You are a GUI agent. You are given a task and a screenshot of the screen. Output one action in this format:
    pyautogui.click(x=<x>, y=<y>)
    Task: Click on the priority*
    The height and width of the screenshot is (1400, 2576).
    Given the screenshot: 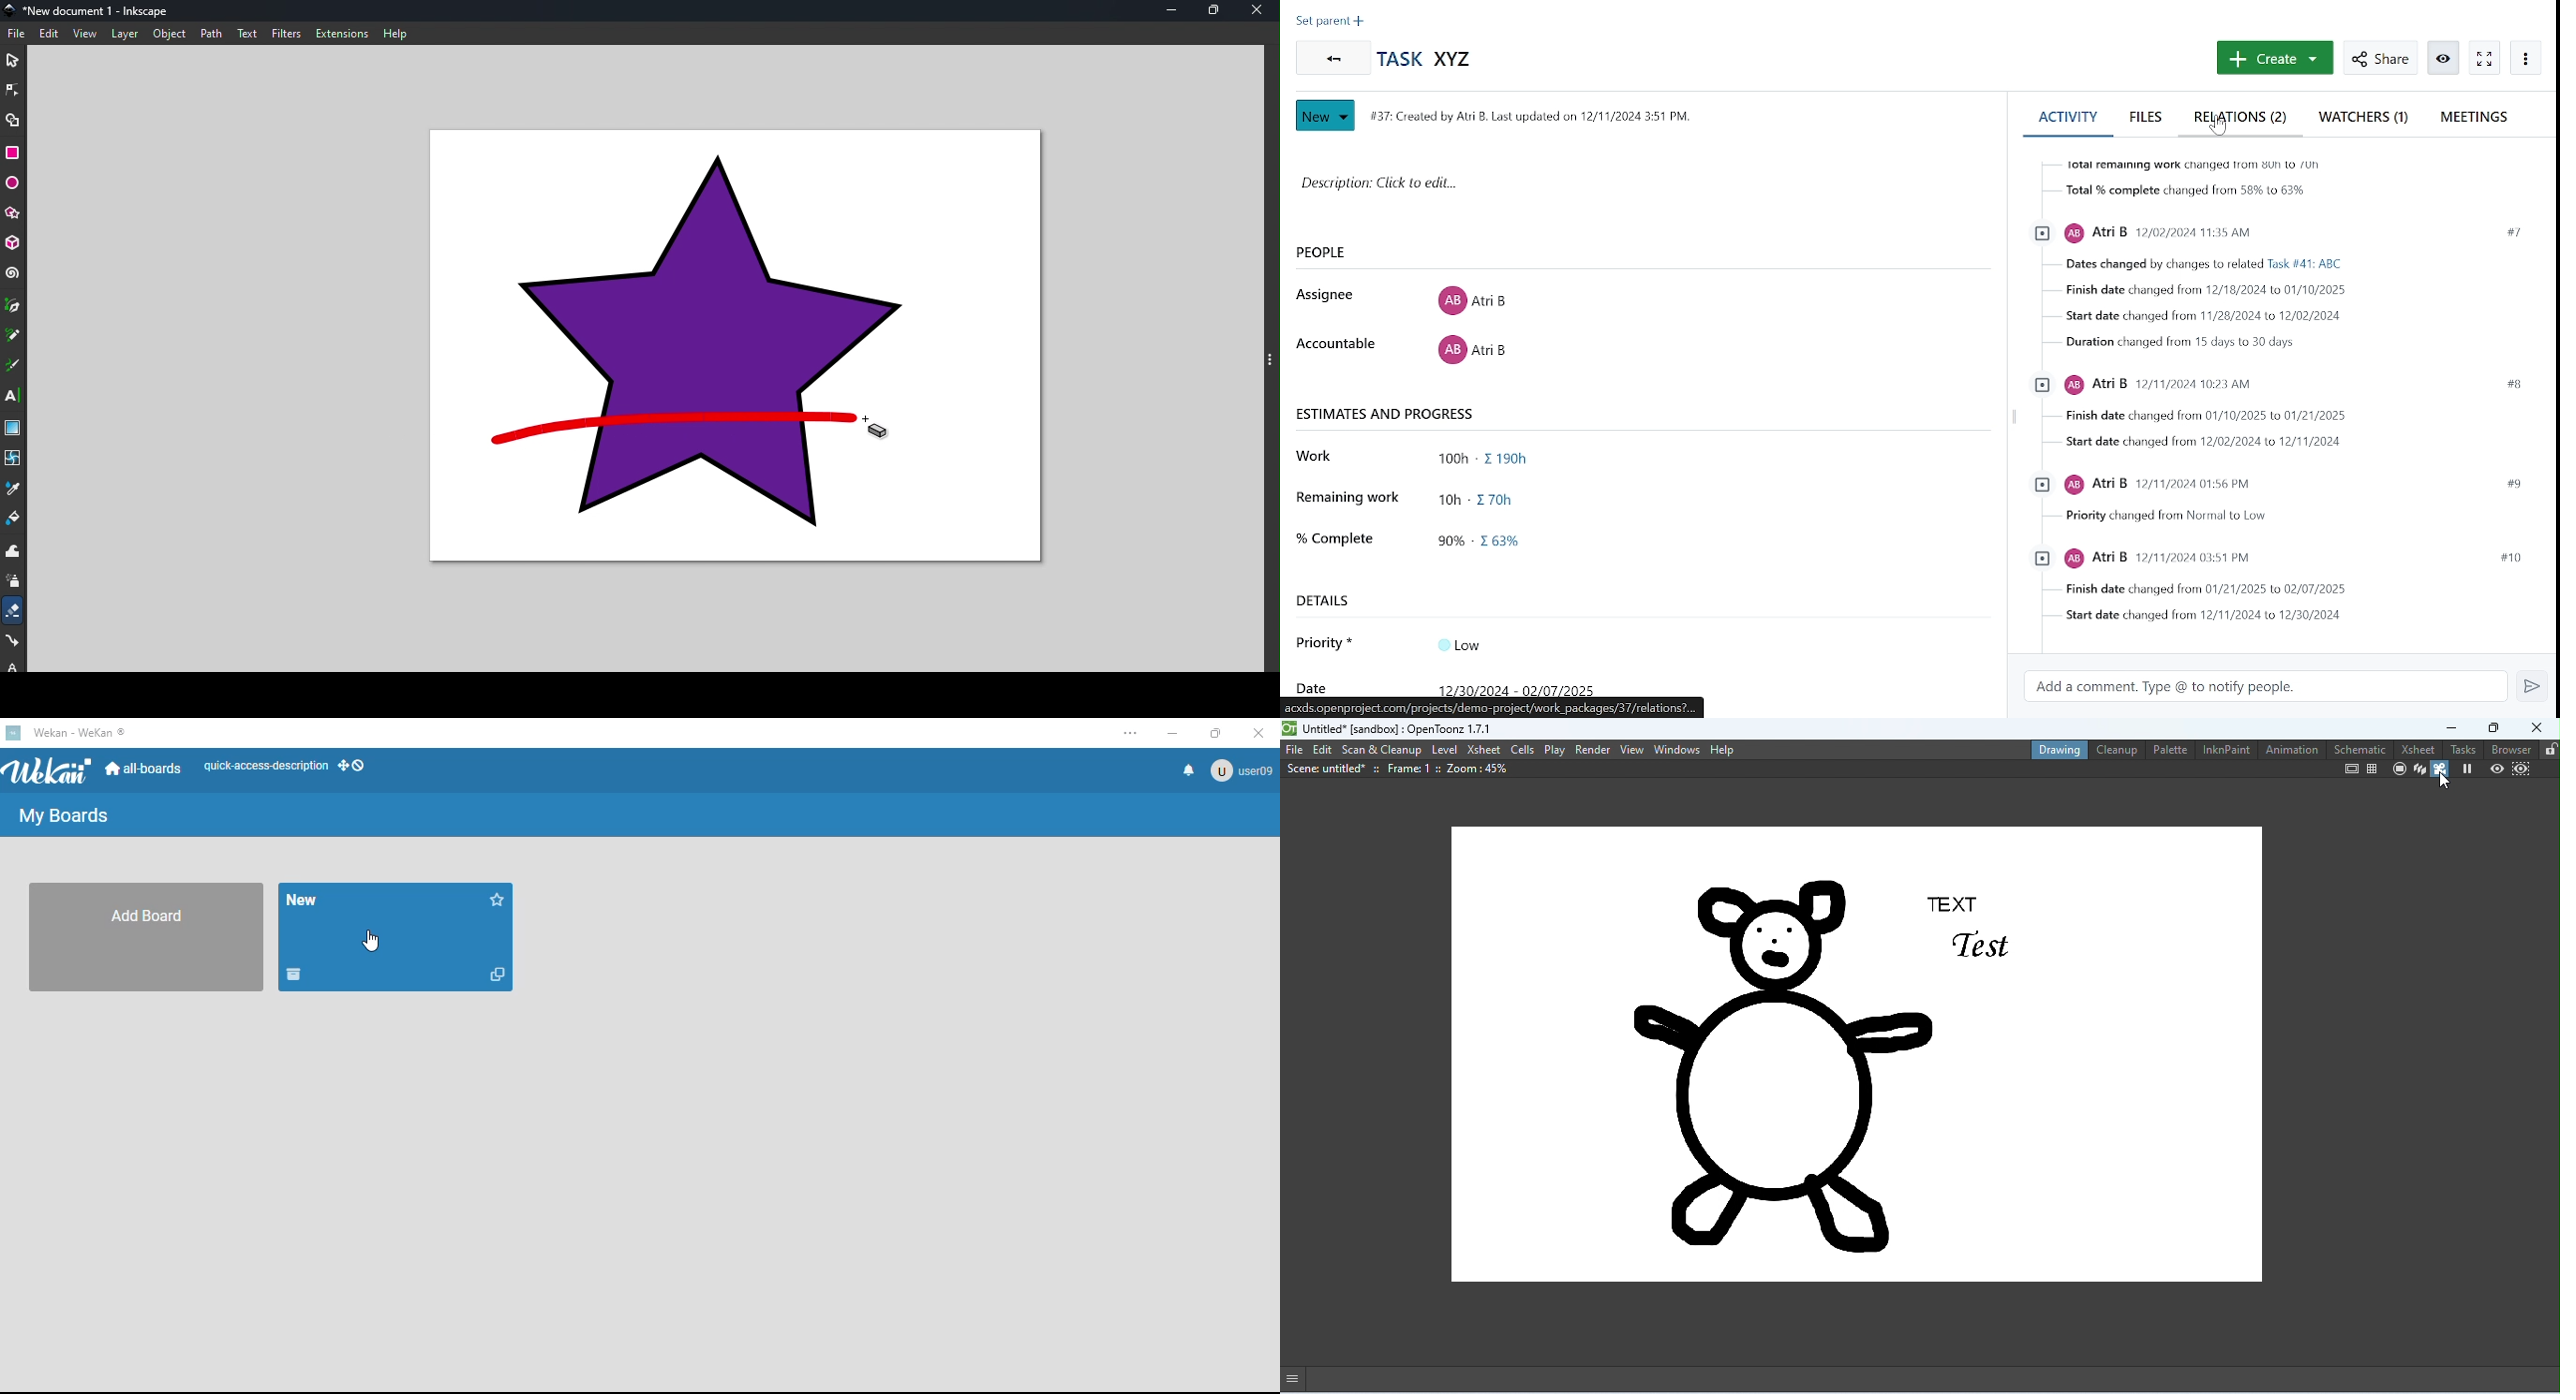 What is the action you would take?
    pyautogui.click(x=1326, y=642)
    